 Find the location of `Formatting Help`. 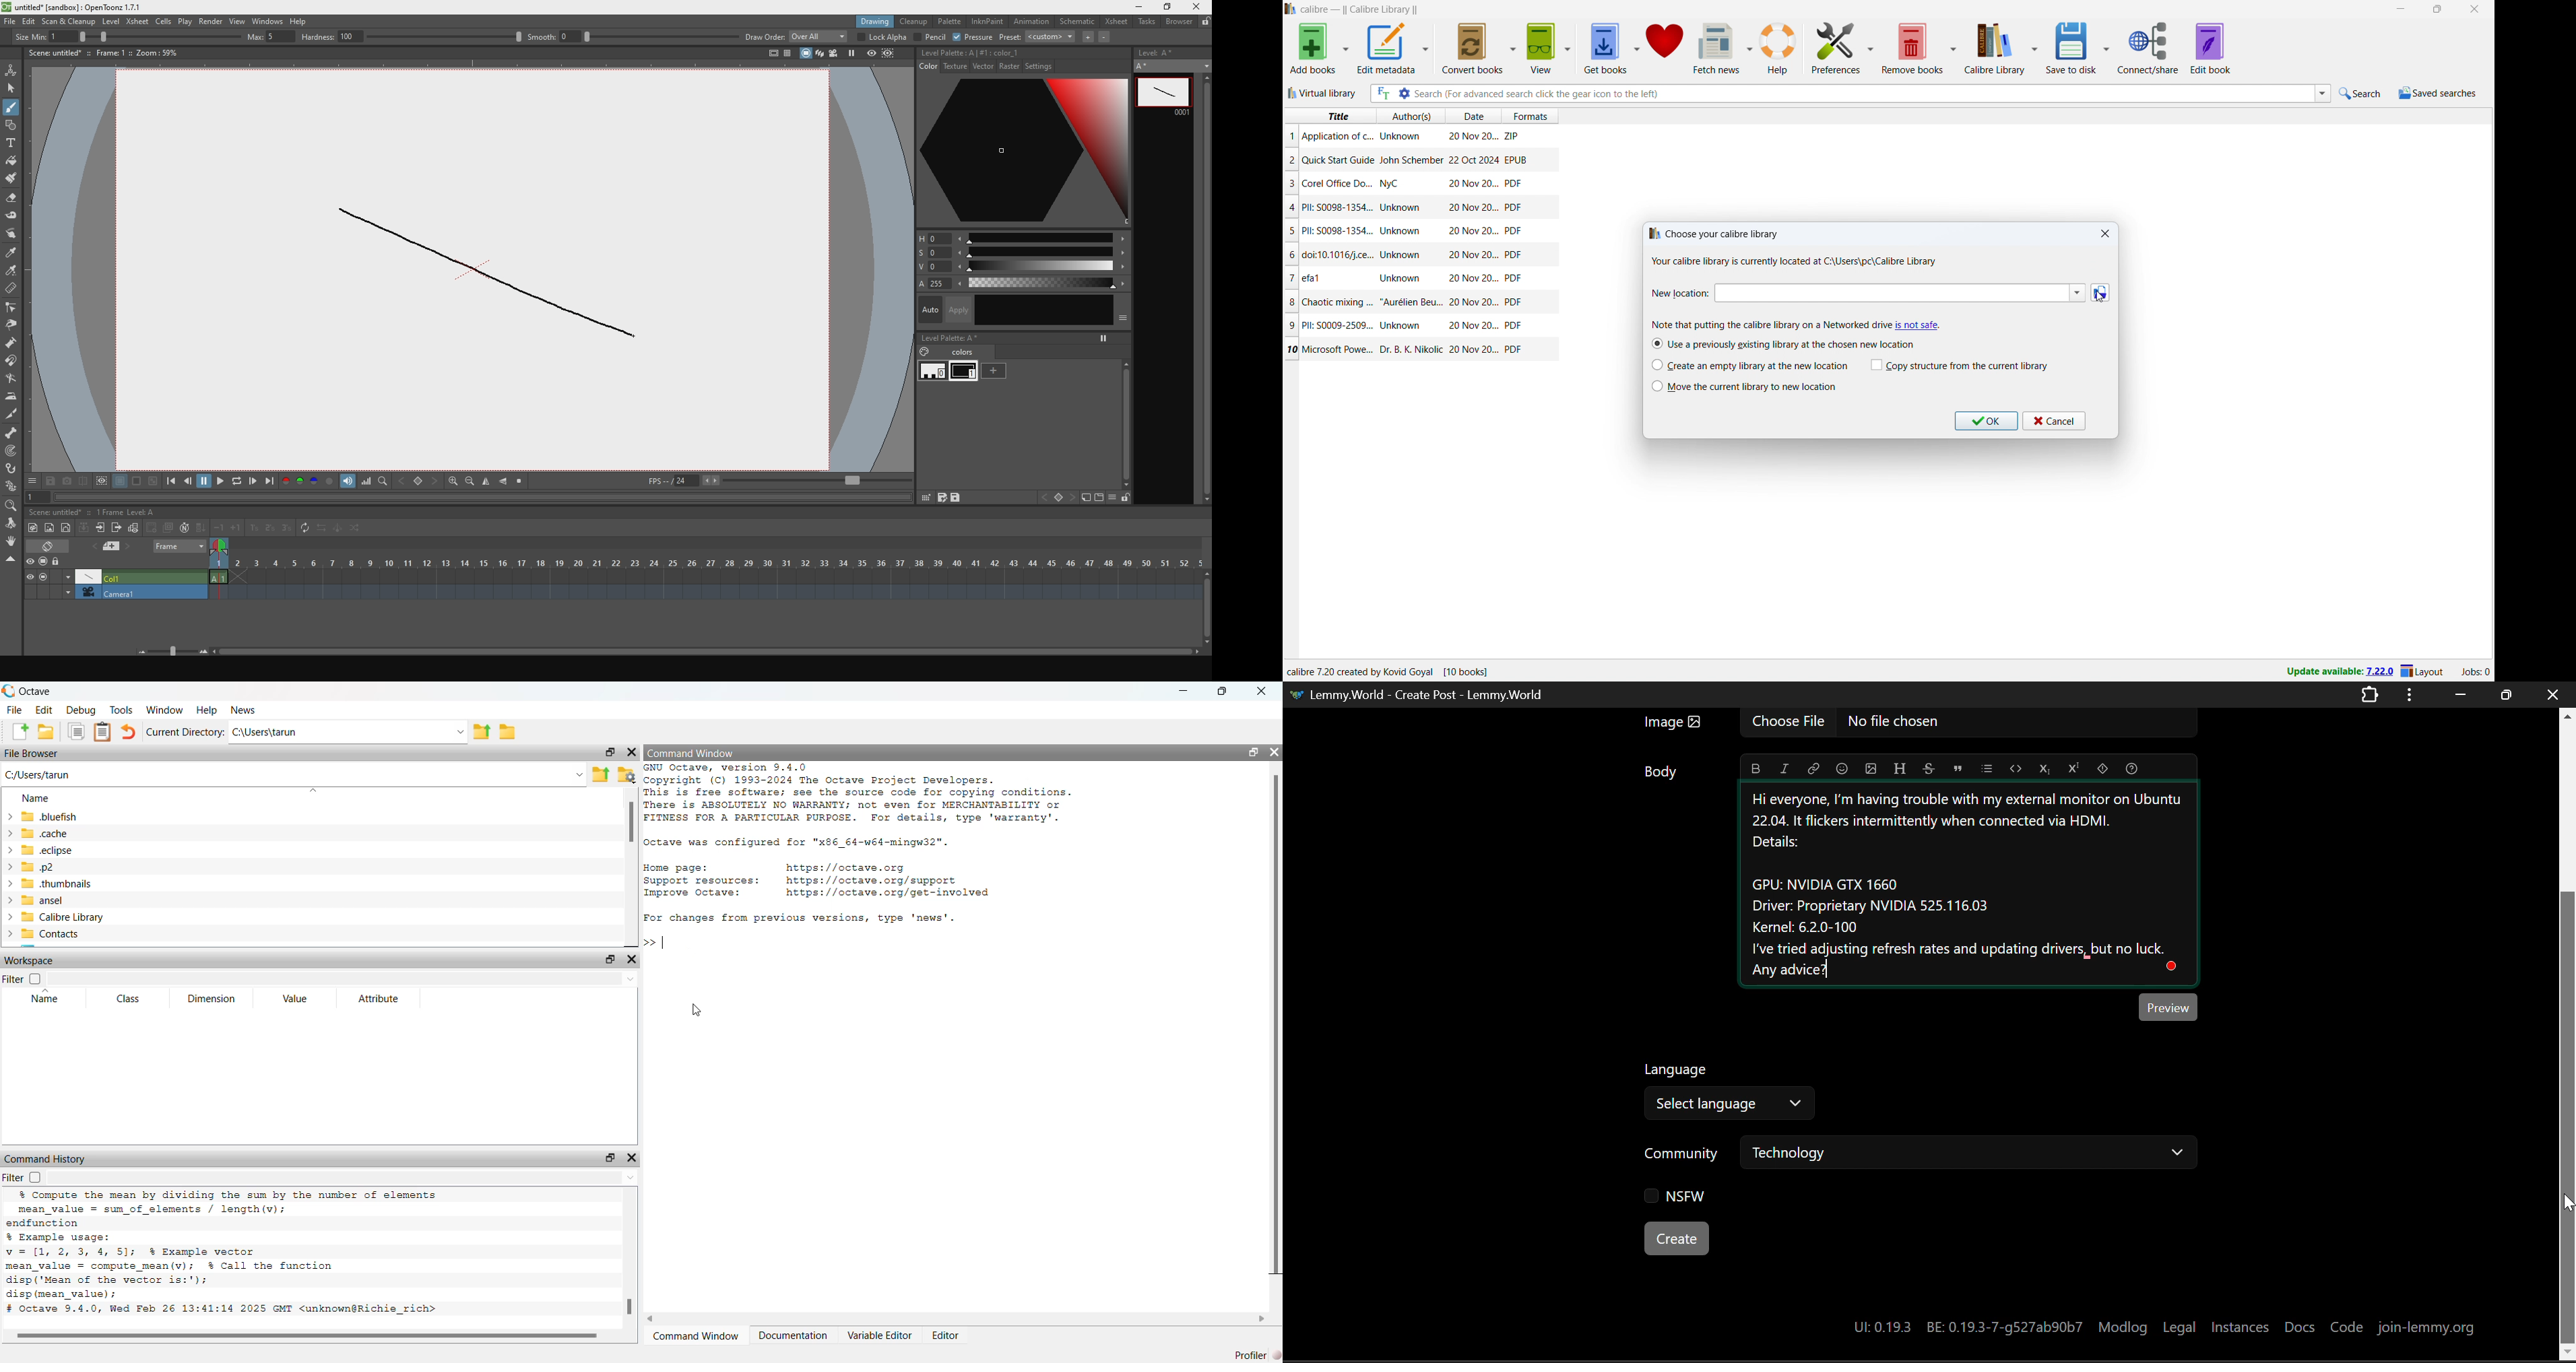

Formatting Help is located at coordinates (2131, 767).